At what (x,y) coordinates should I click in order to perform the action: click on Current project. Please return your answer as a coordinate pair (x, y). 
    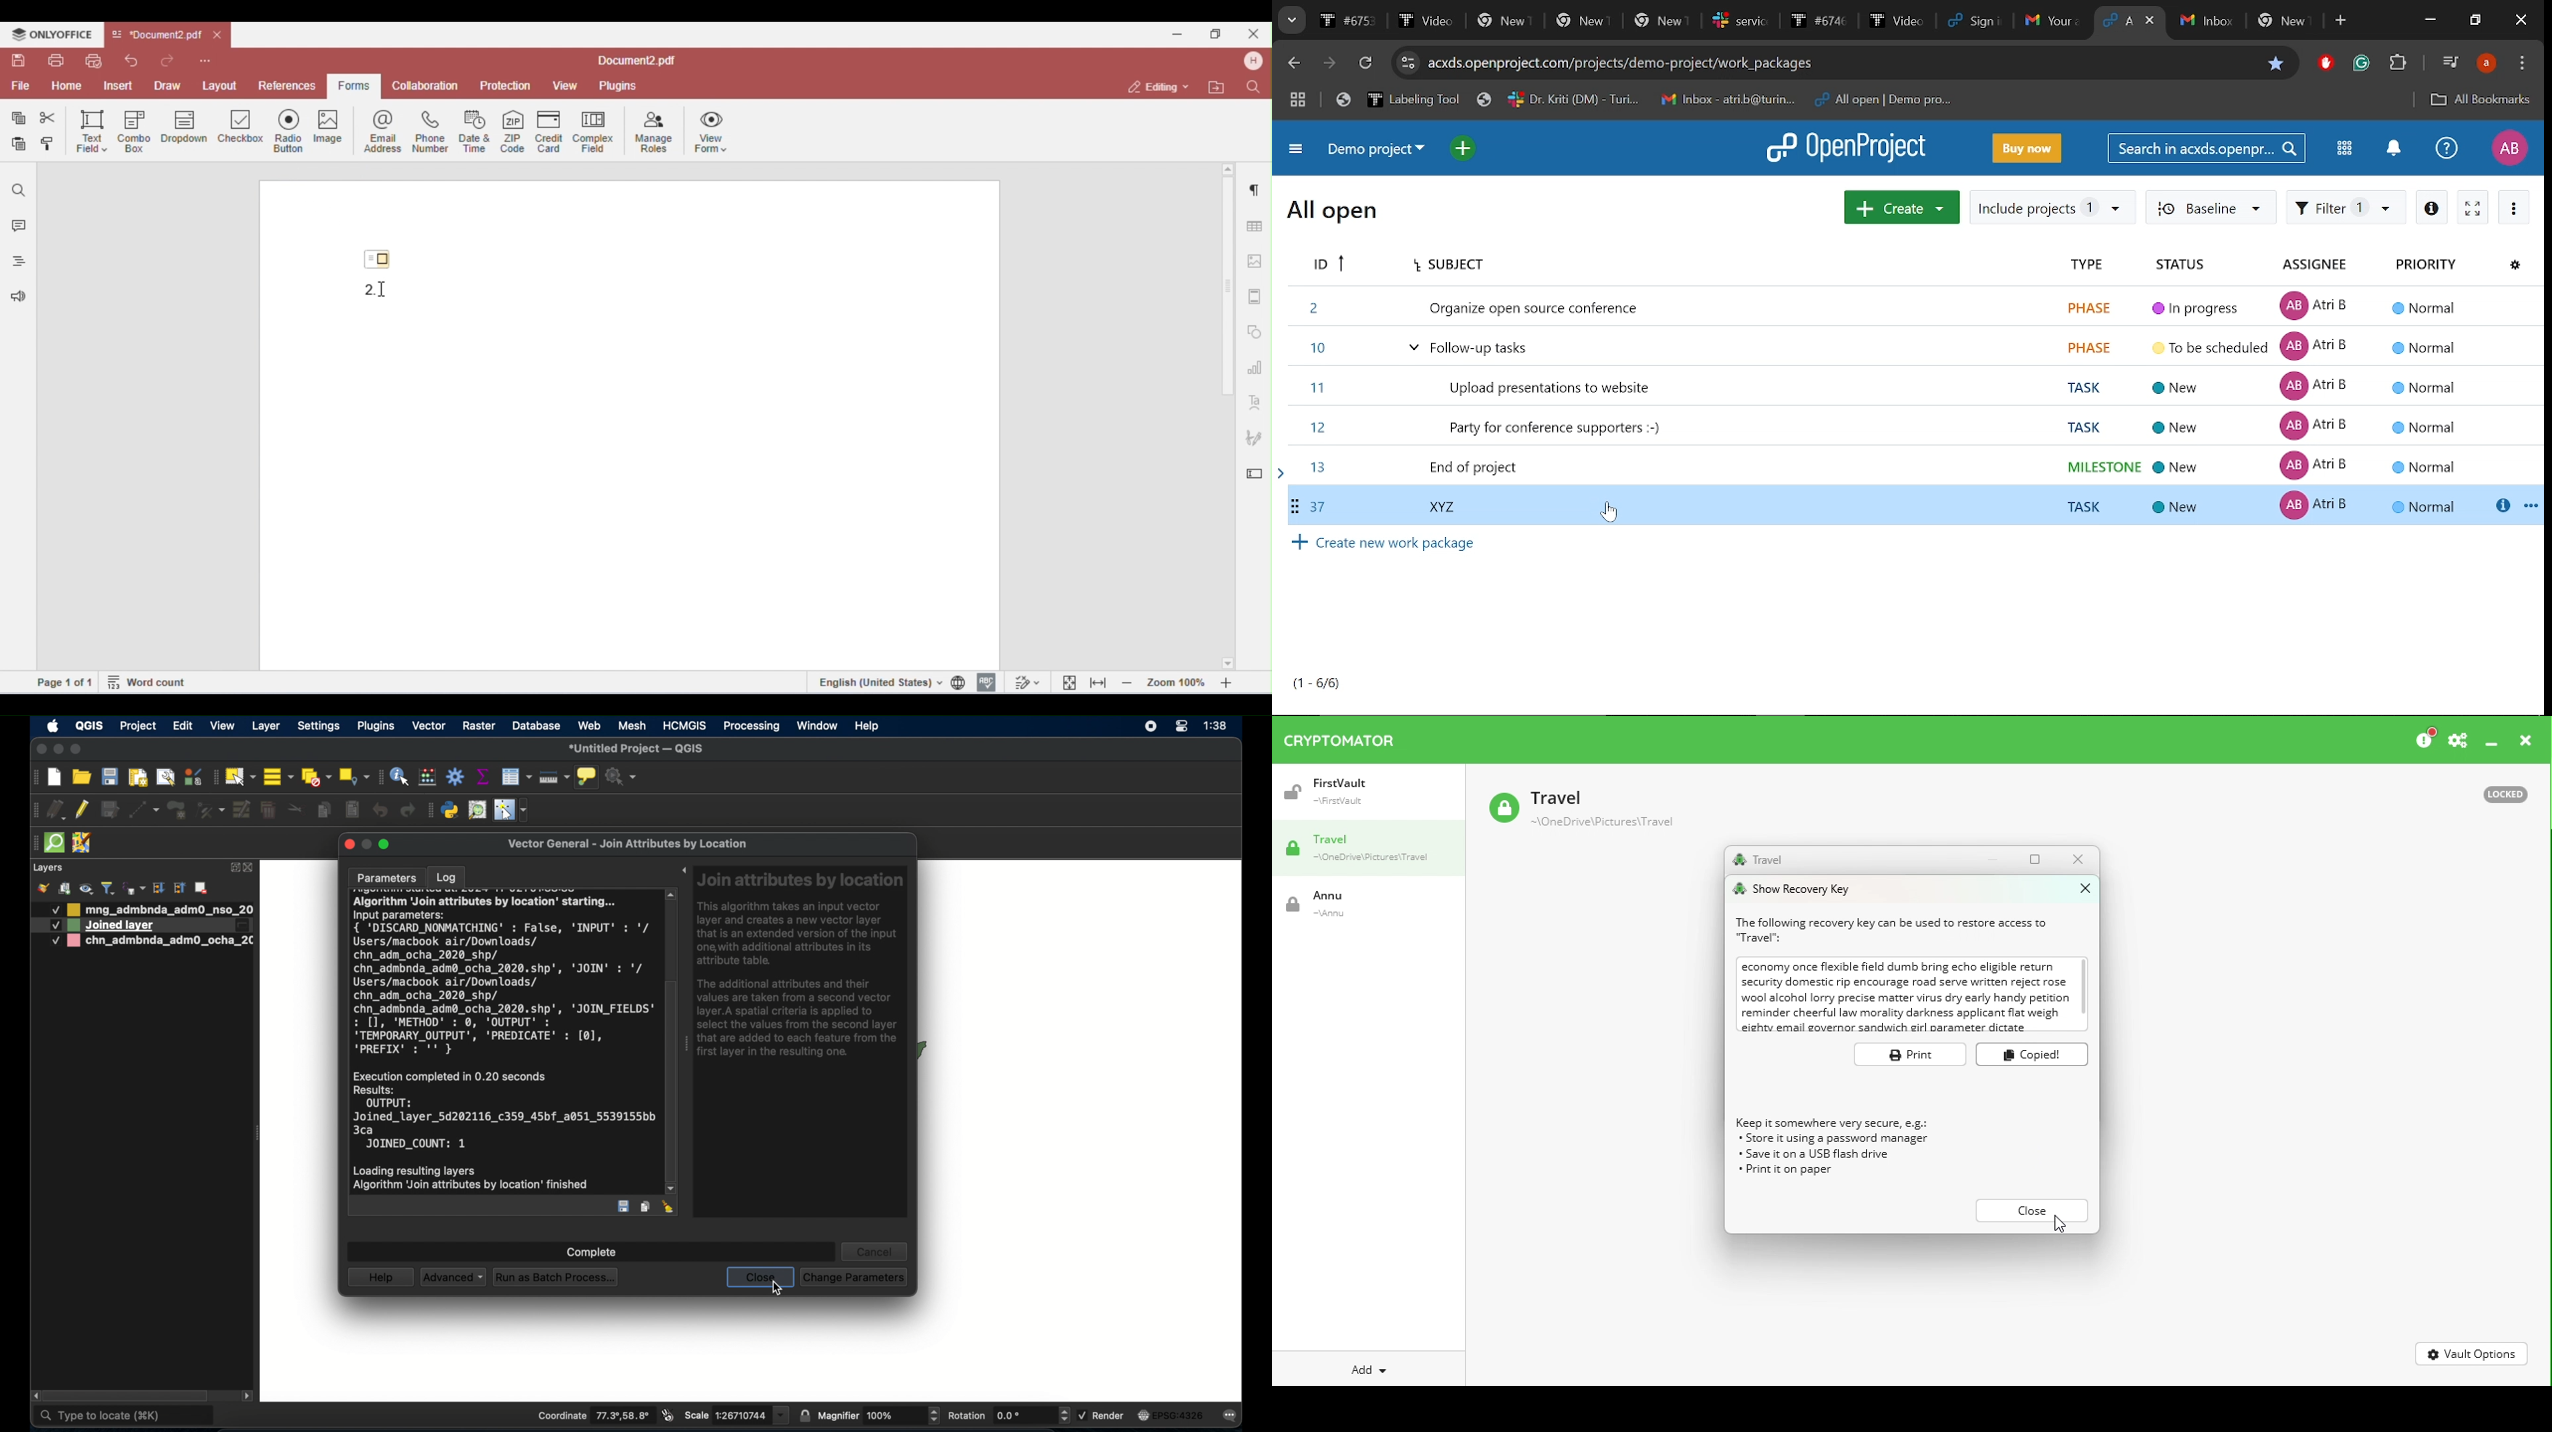
    Looking at the image, I should click on (1381, 150).